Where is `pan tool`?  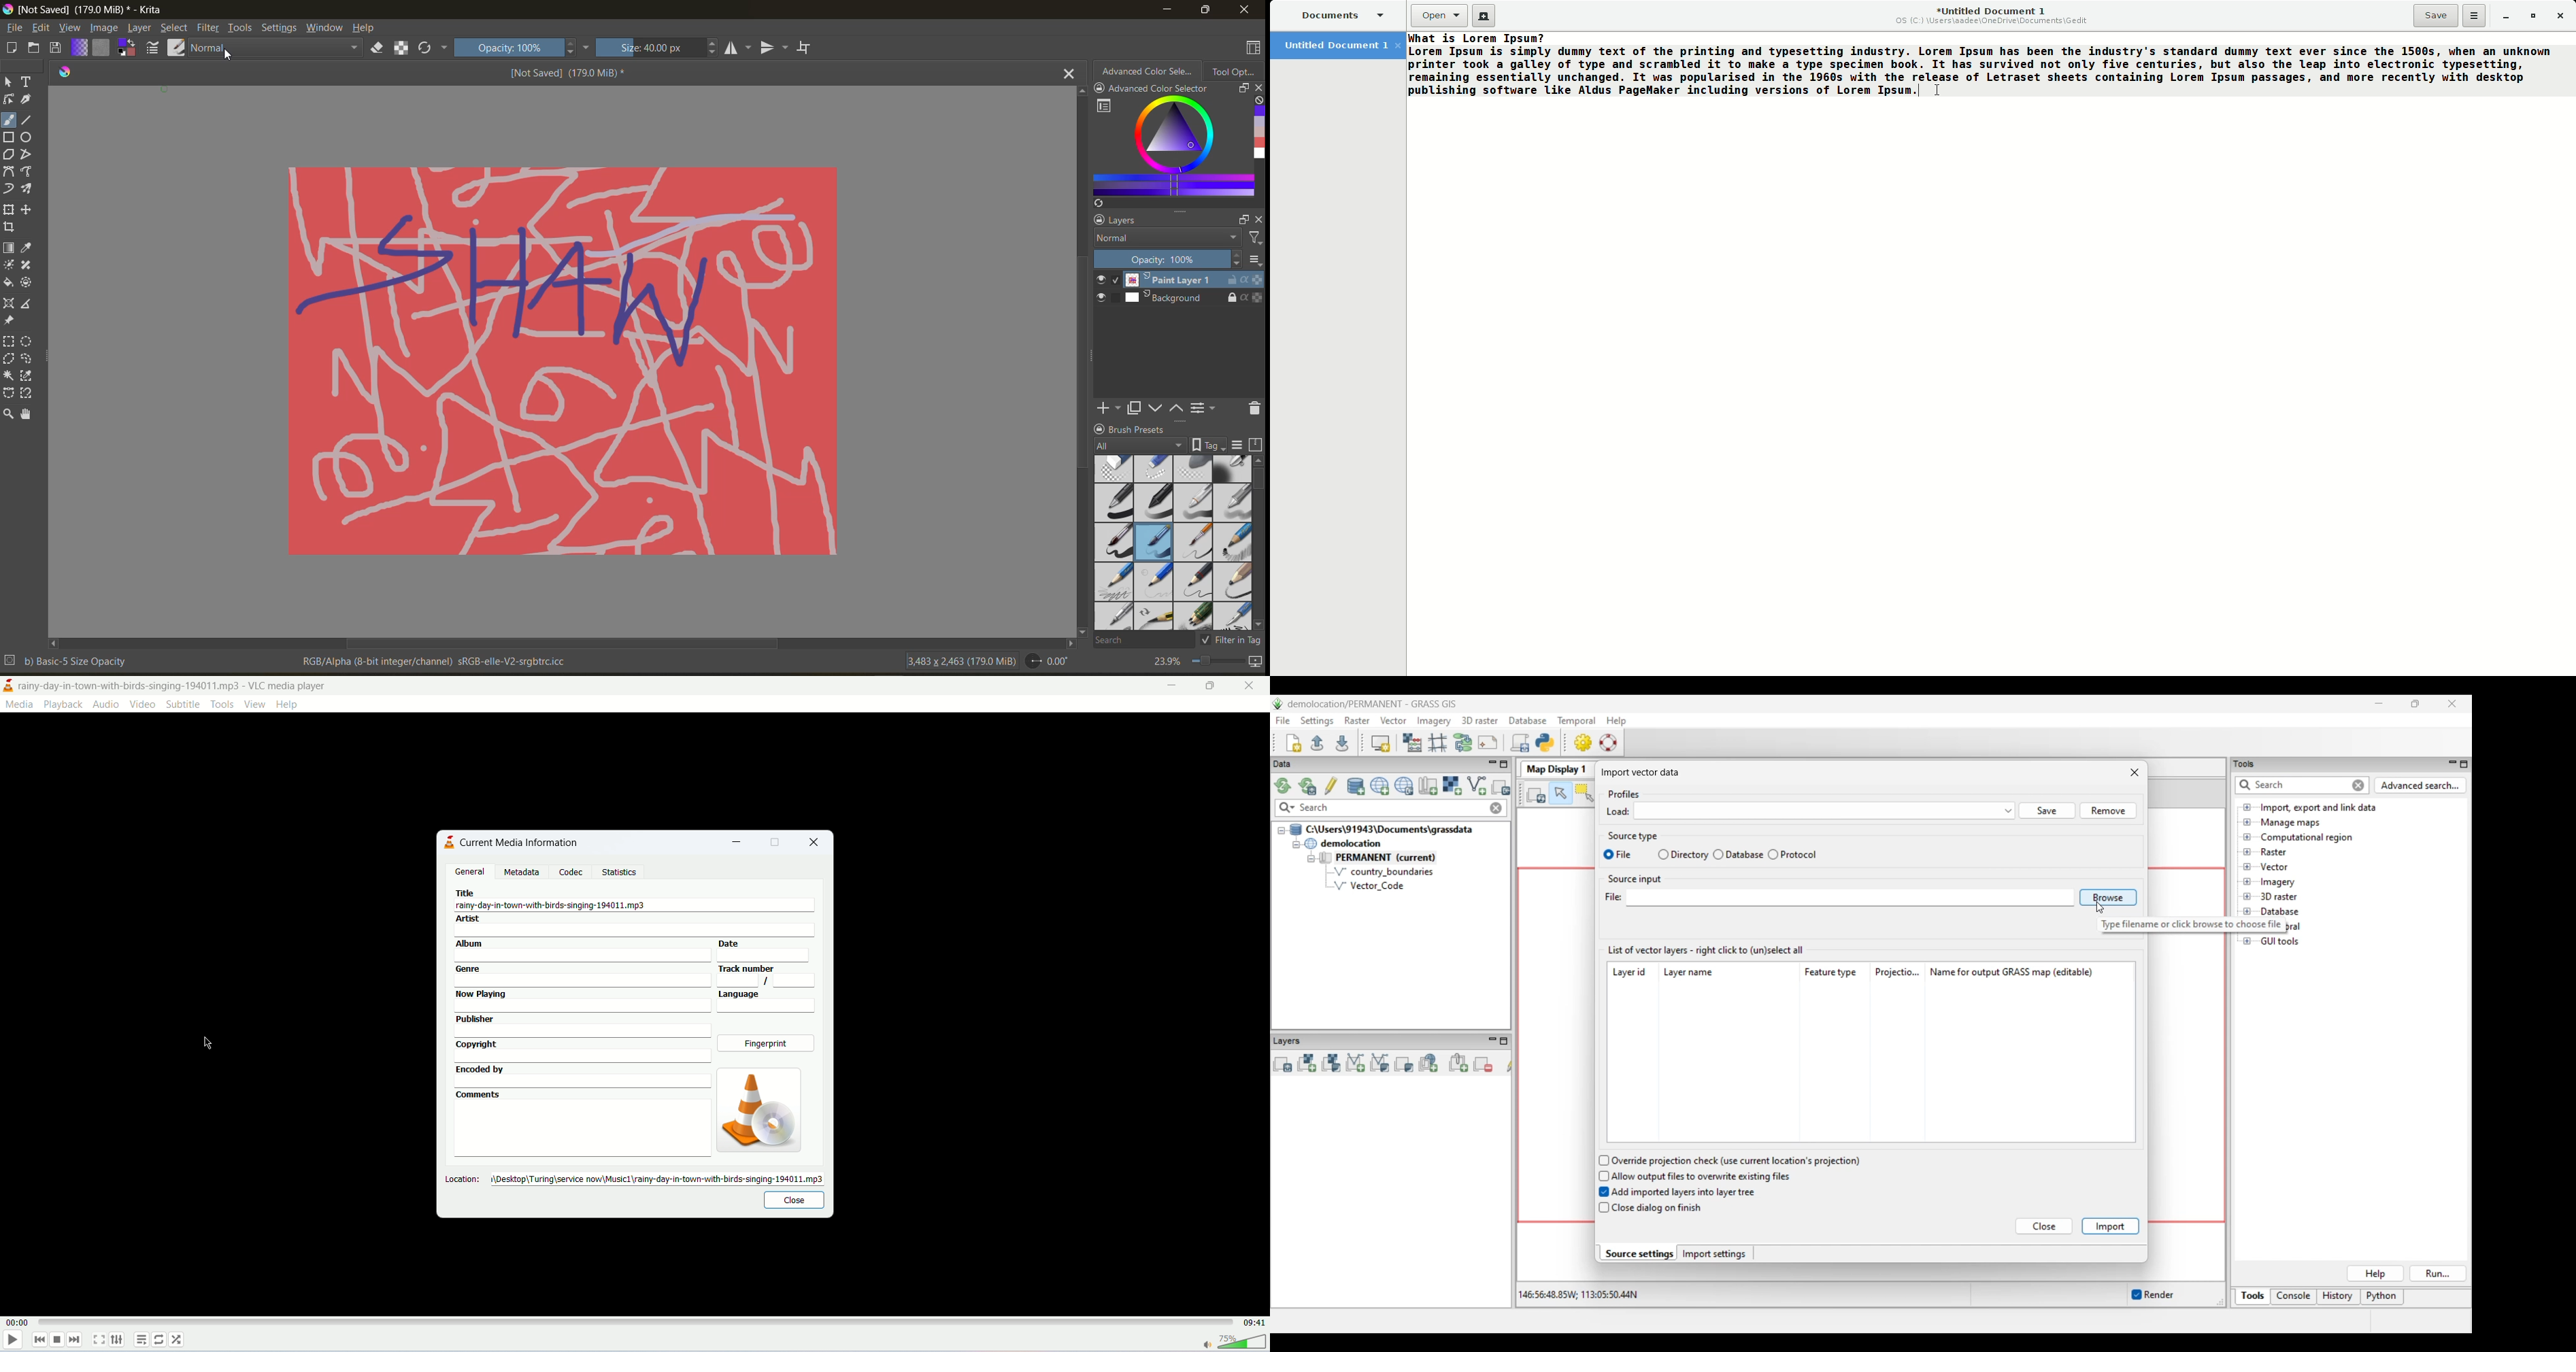 pan tool is located at coordinates (29, 413).